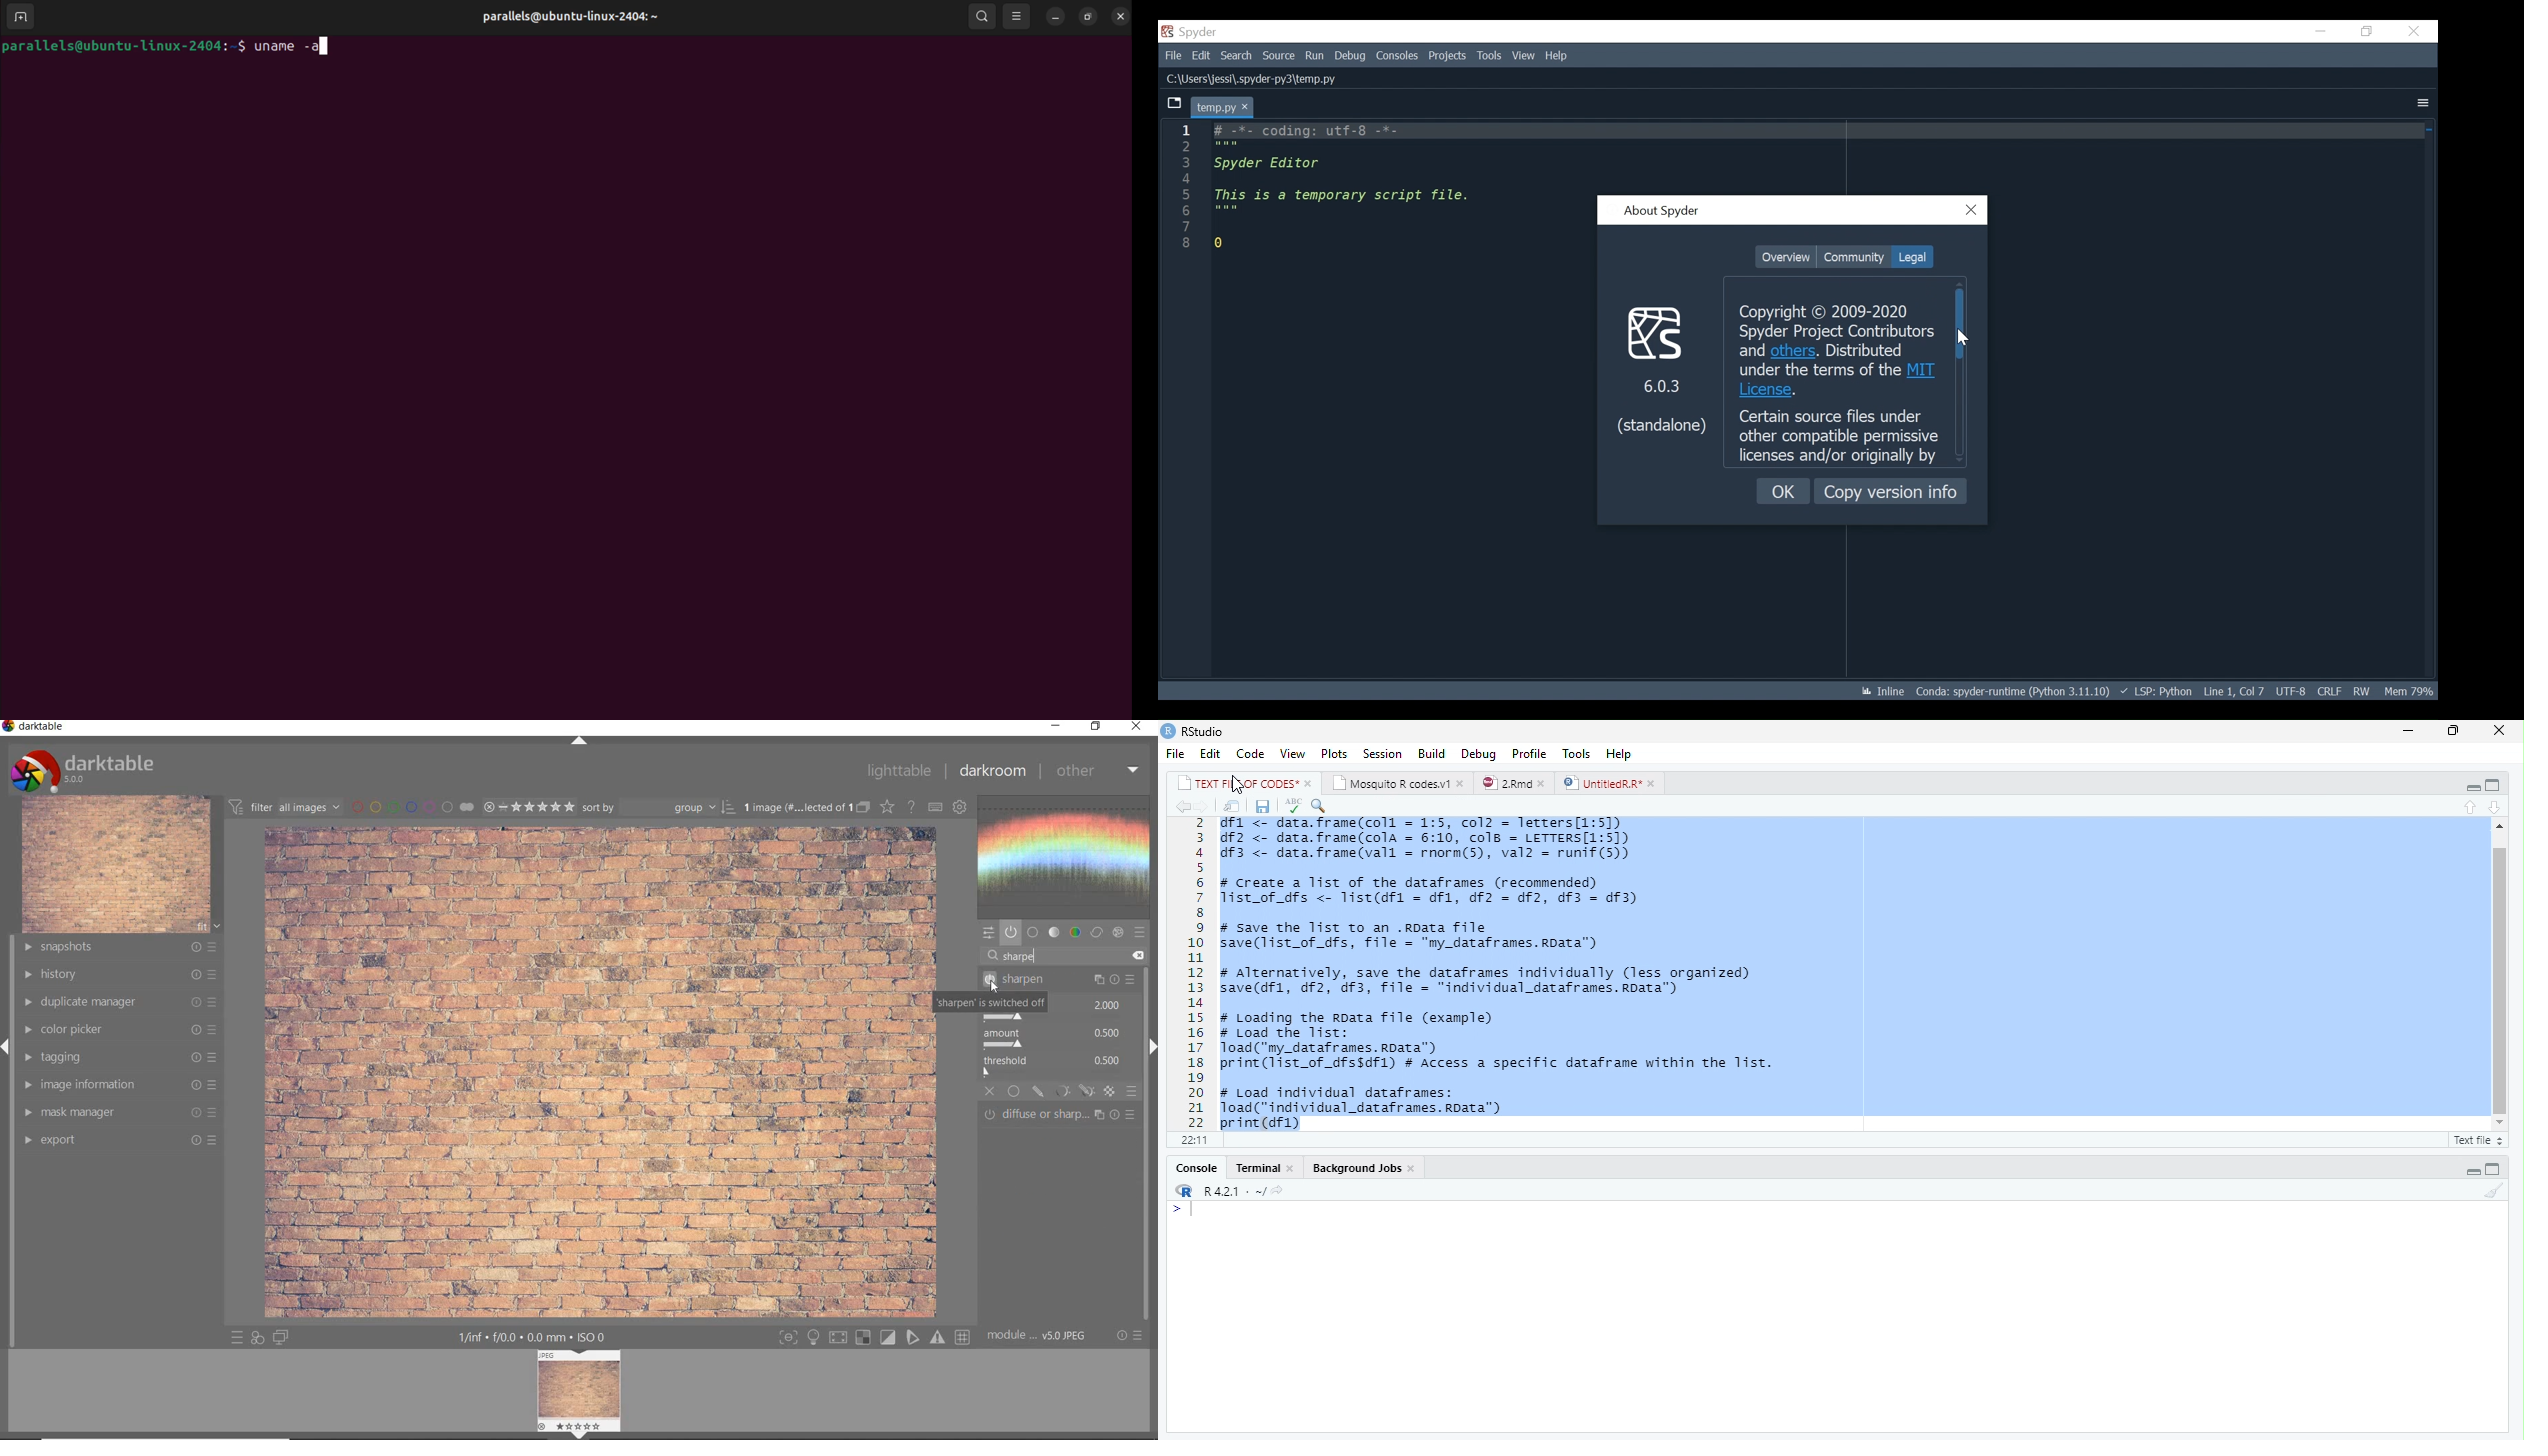 The width and height of the screenshot is (2548, 1456). What do you see at coordinates (1853, 257) in the screenshot?
I see `Community` at bounding box center [1853, 257].